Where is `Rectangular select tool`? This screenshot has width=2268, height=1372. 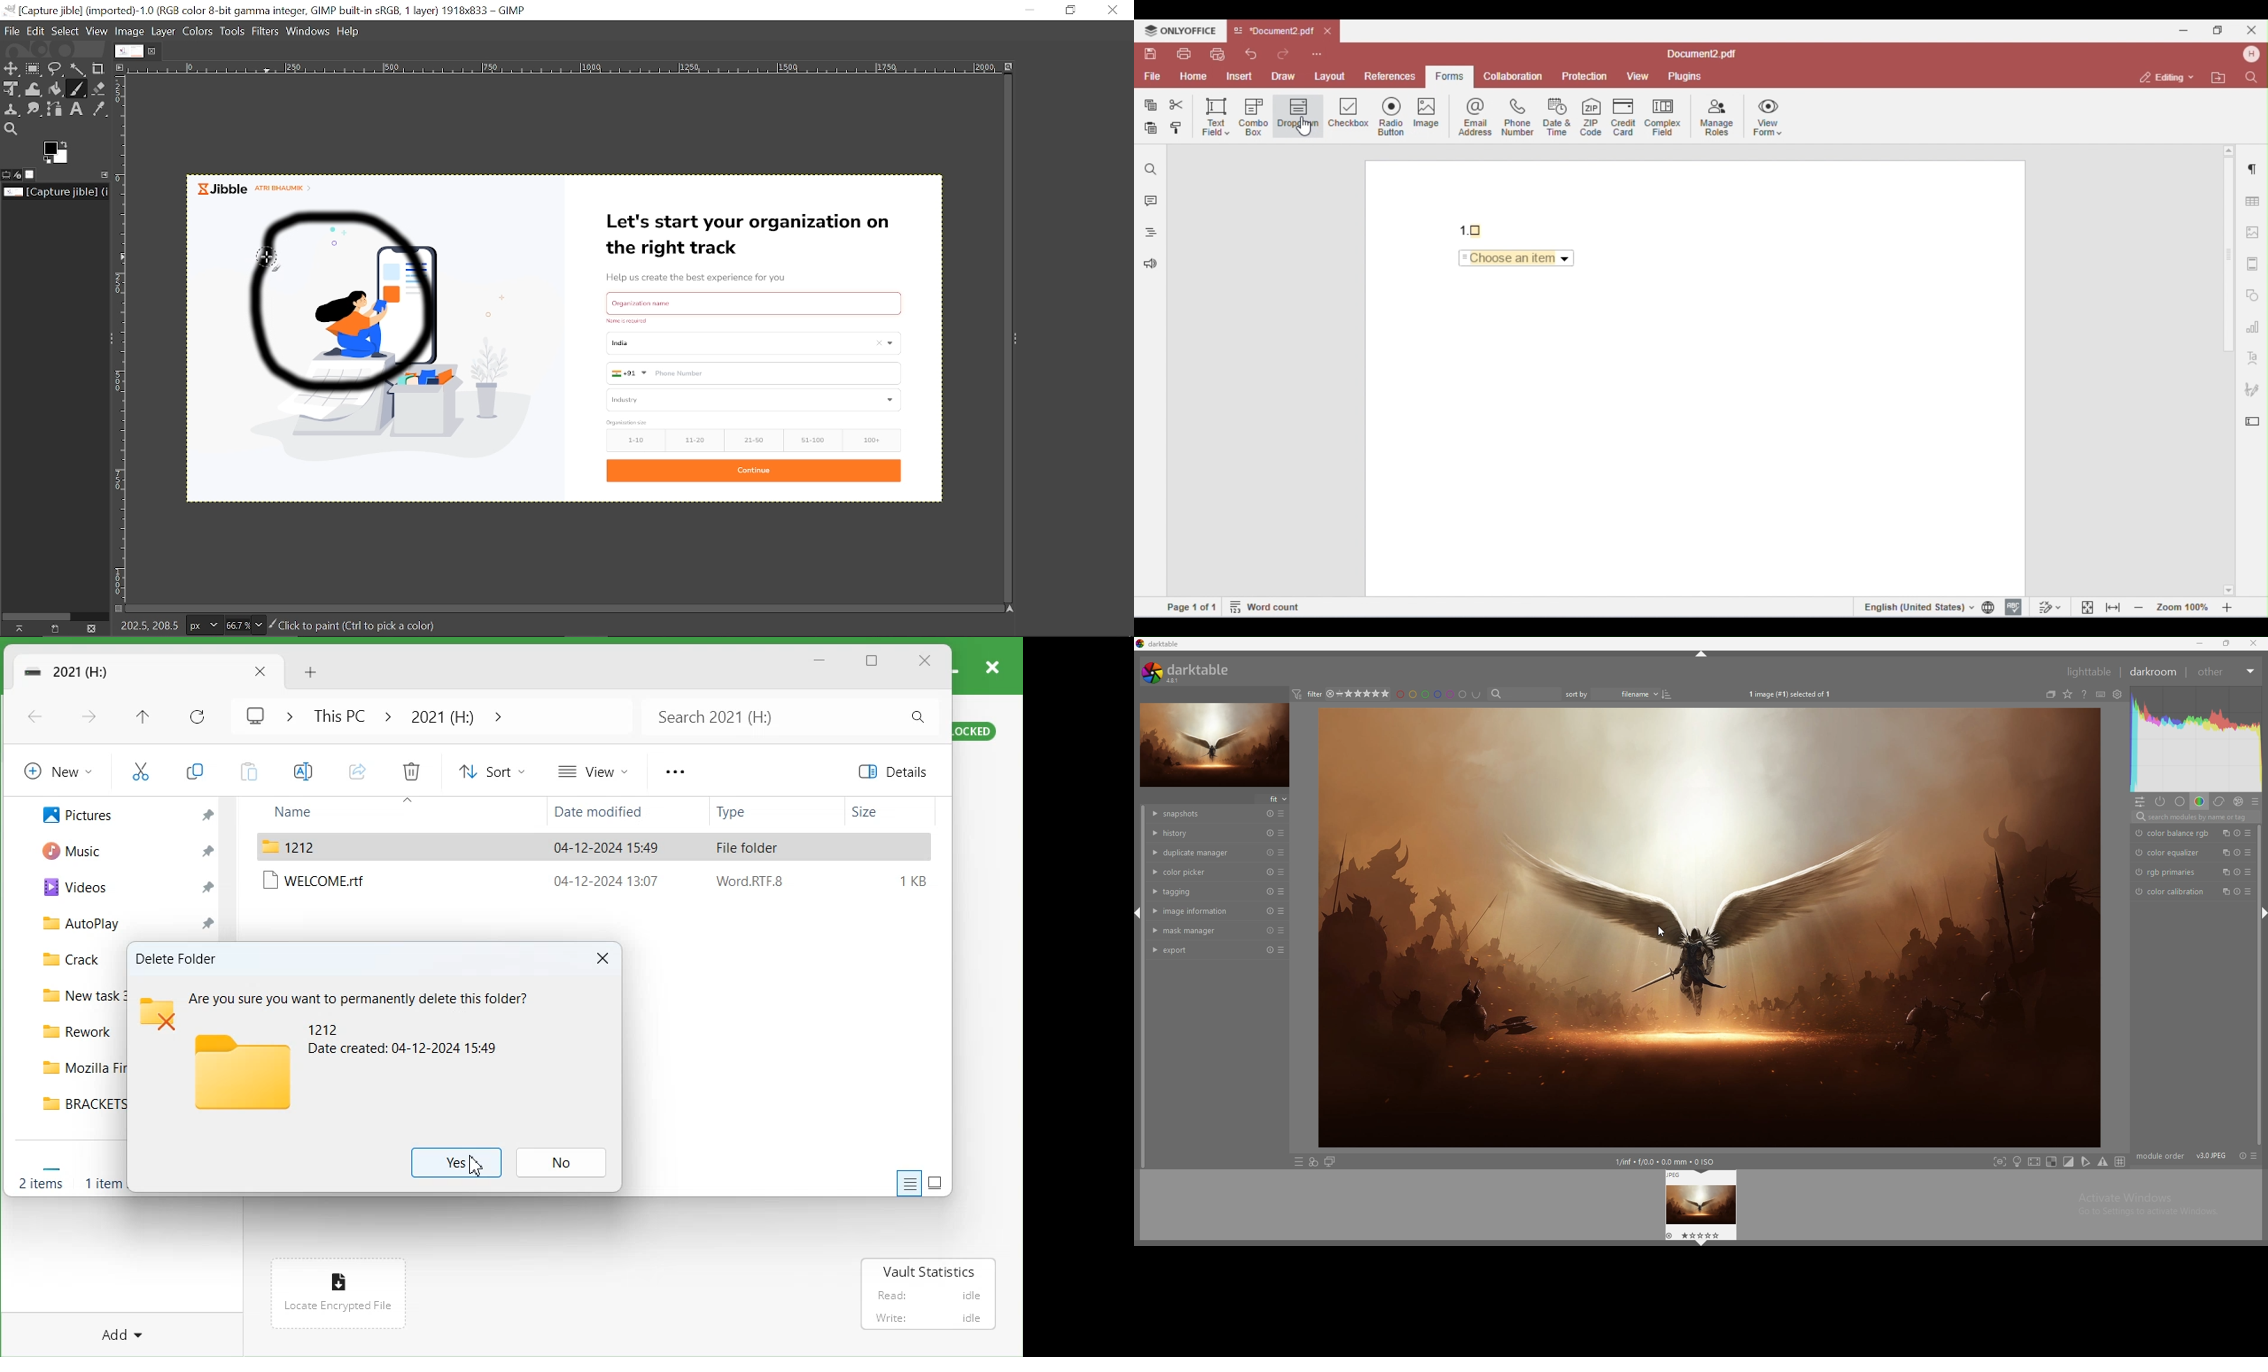
Rectangular select tool is located at coordinates (34, 69).